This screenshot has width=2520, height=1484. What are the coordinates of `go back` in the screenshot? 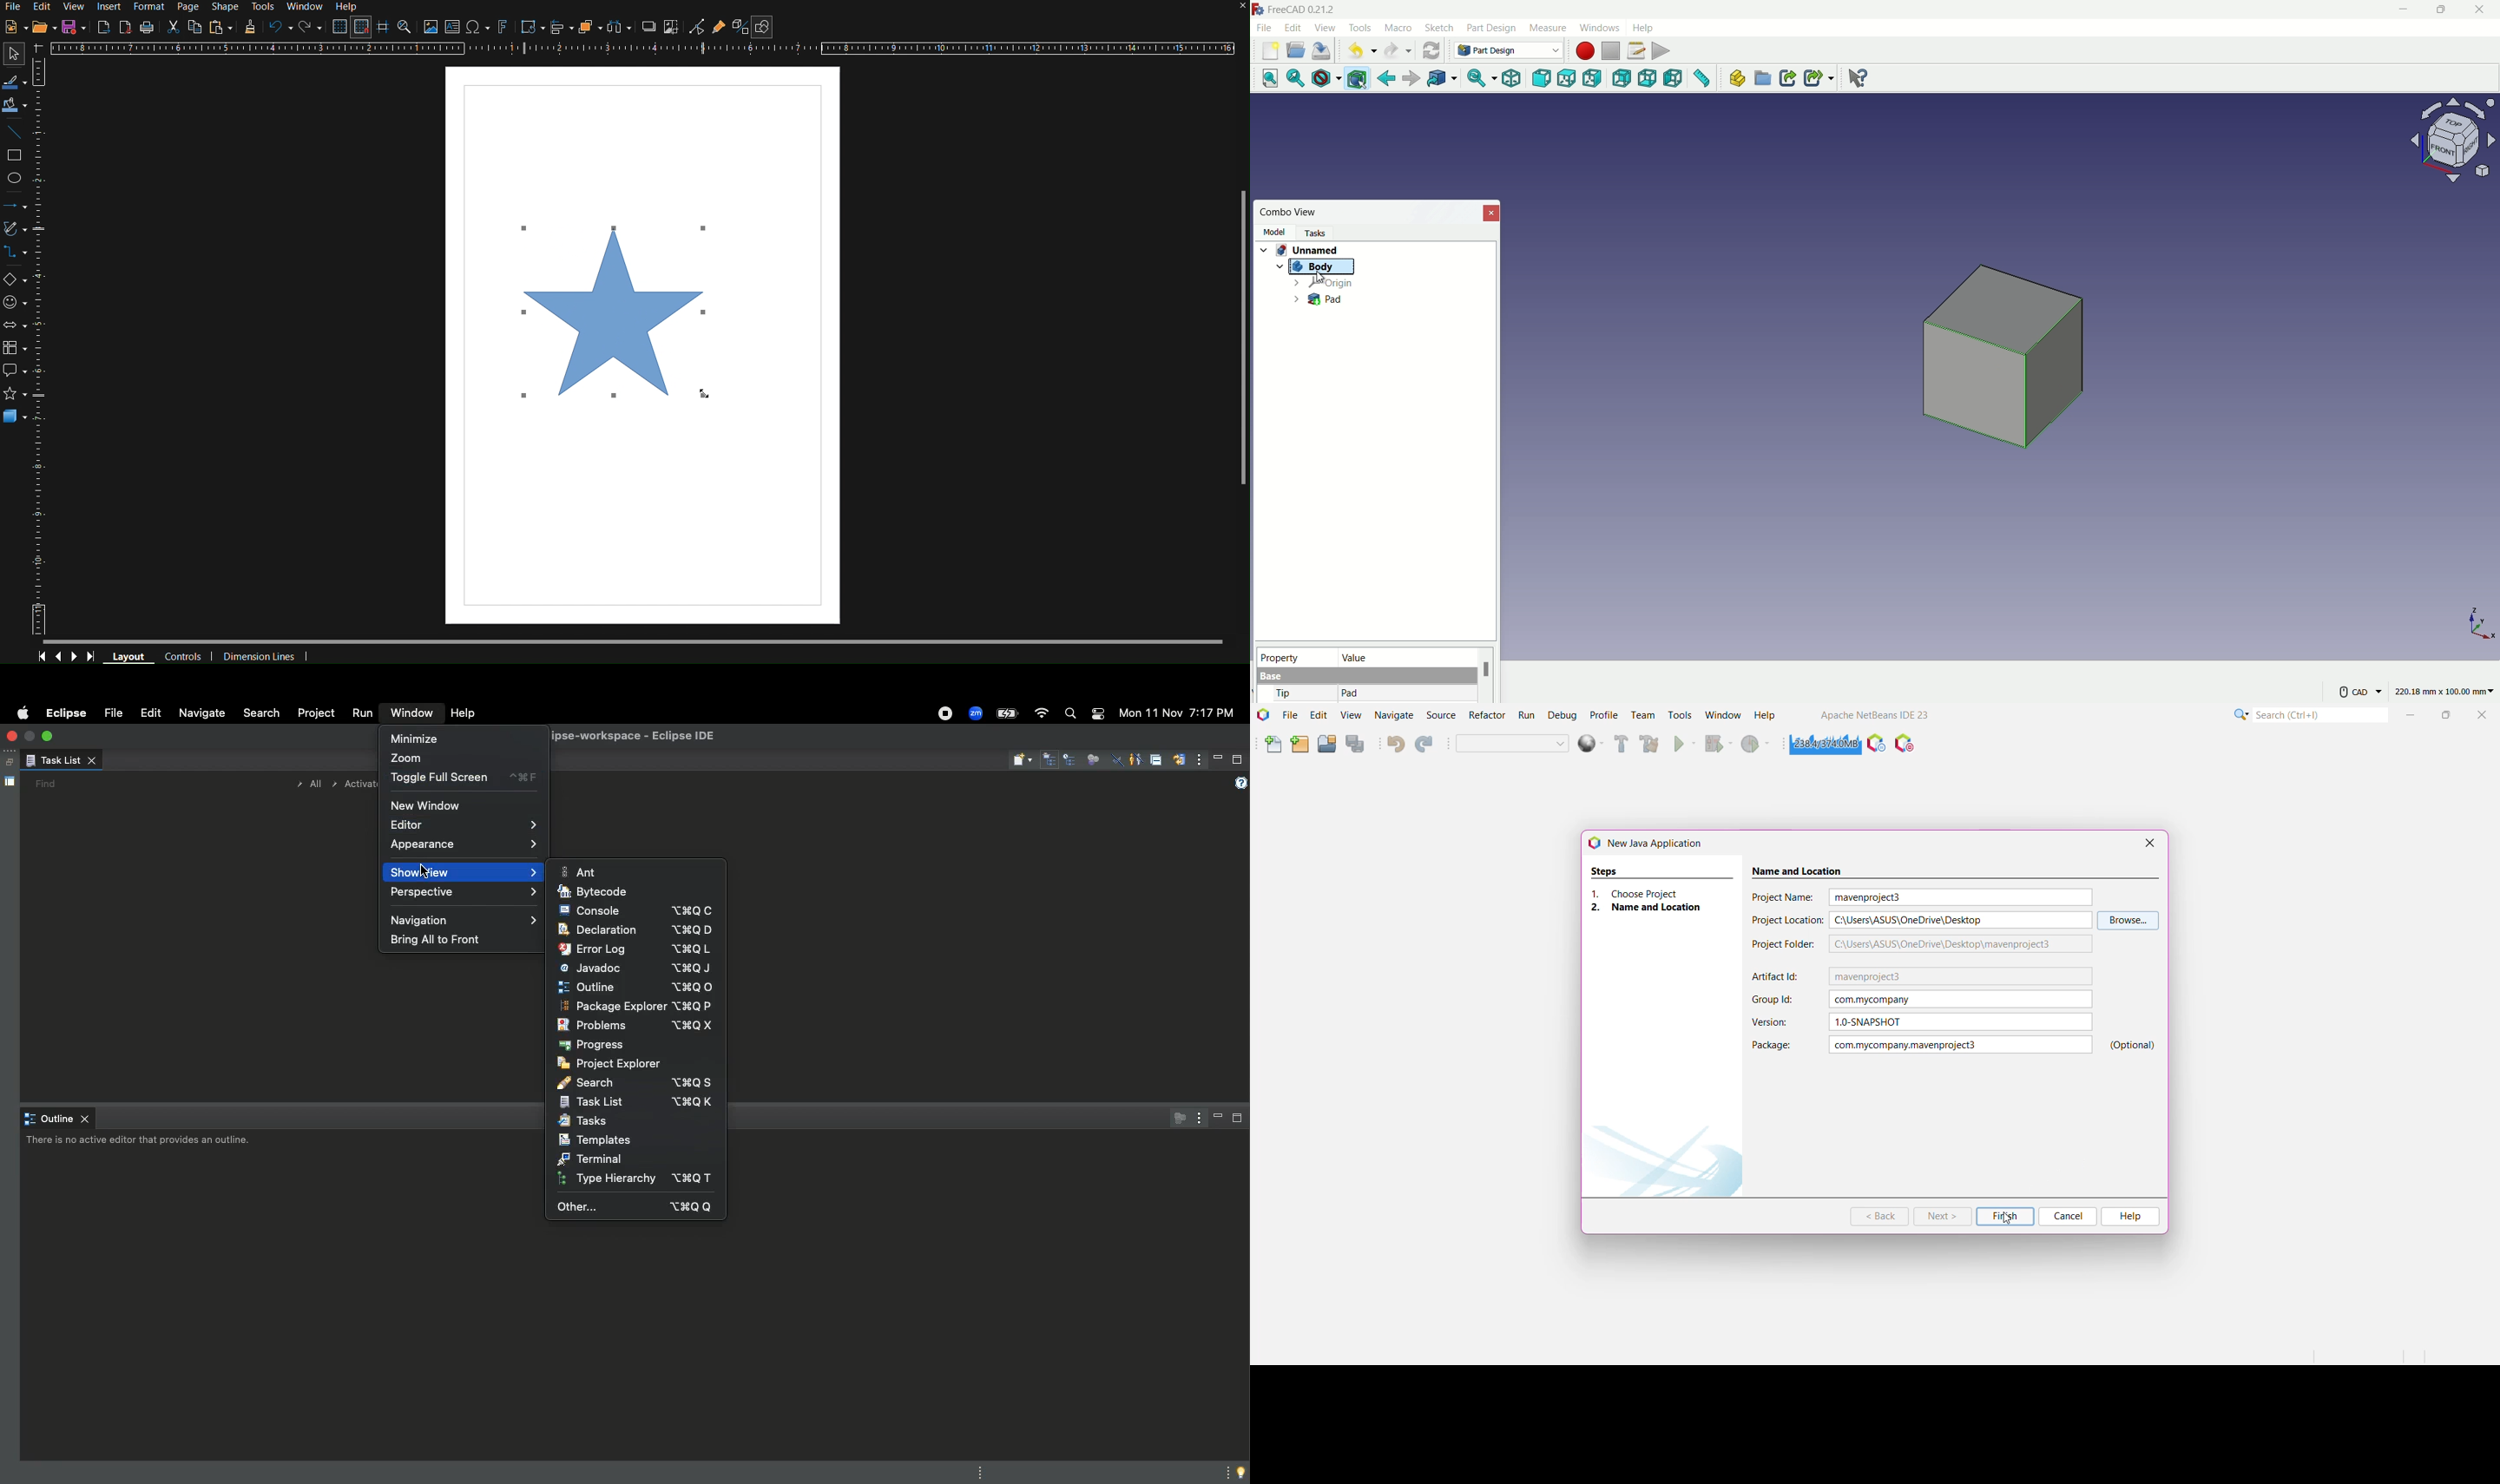 It's located at (1387, 79).